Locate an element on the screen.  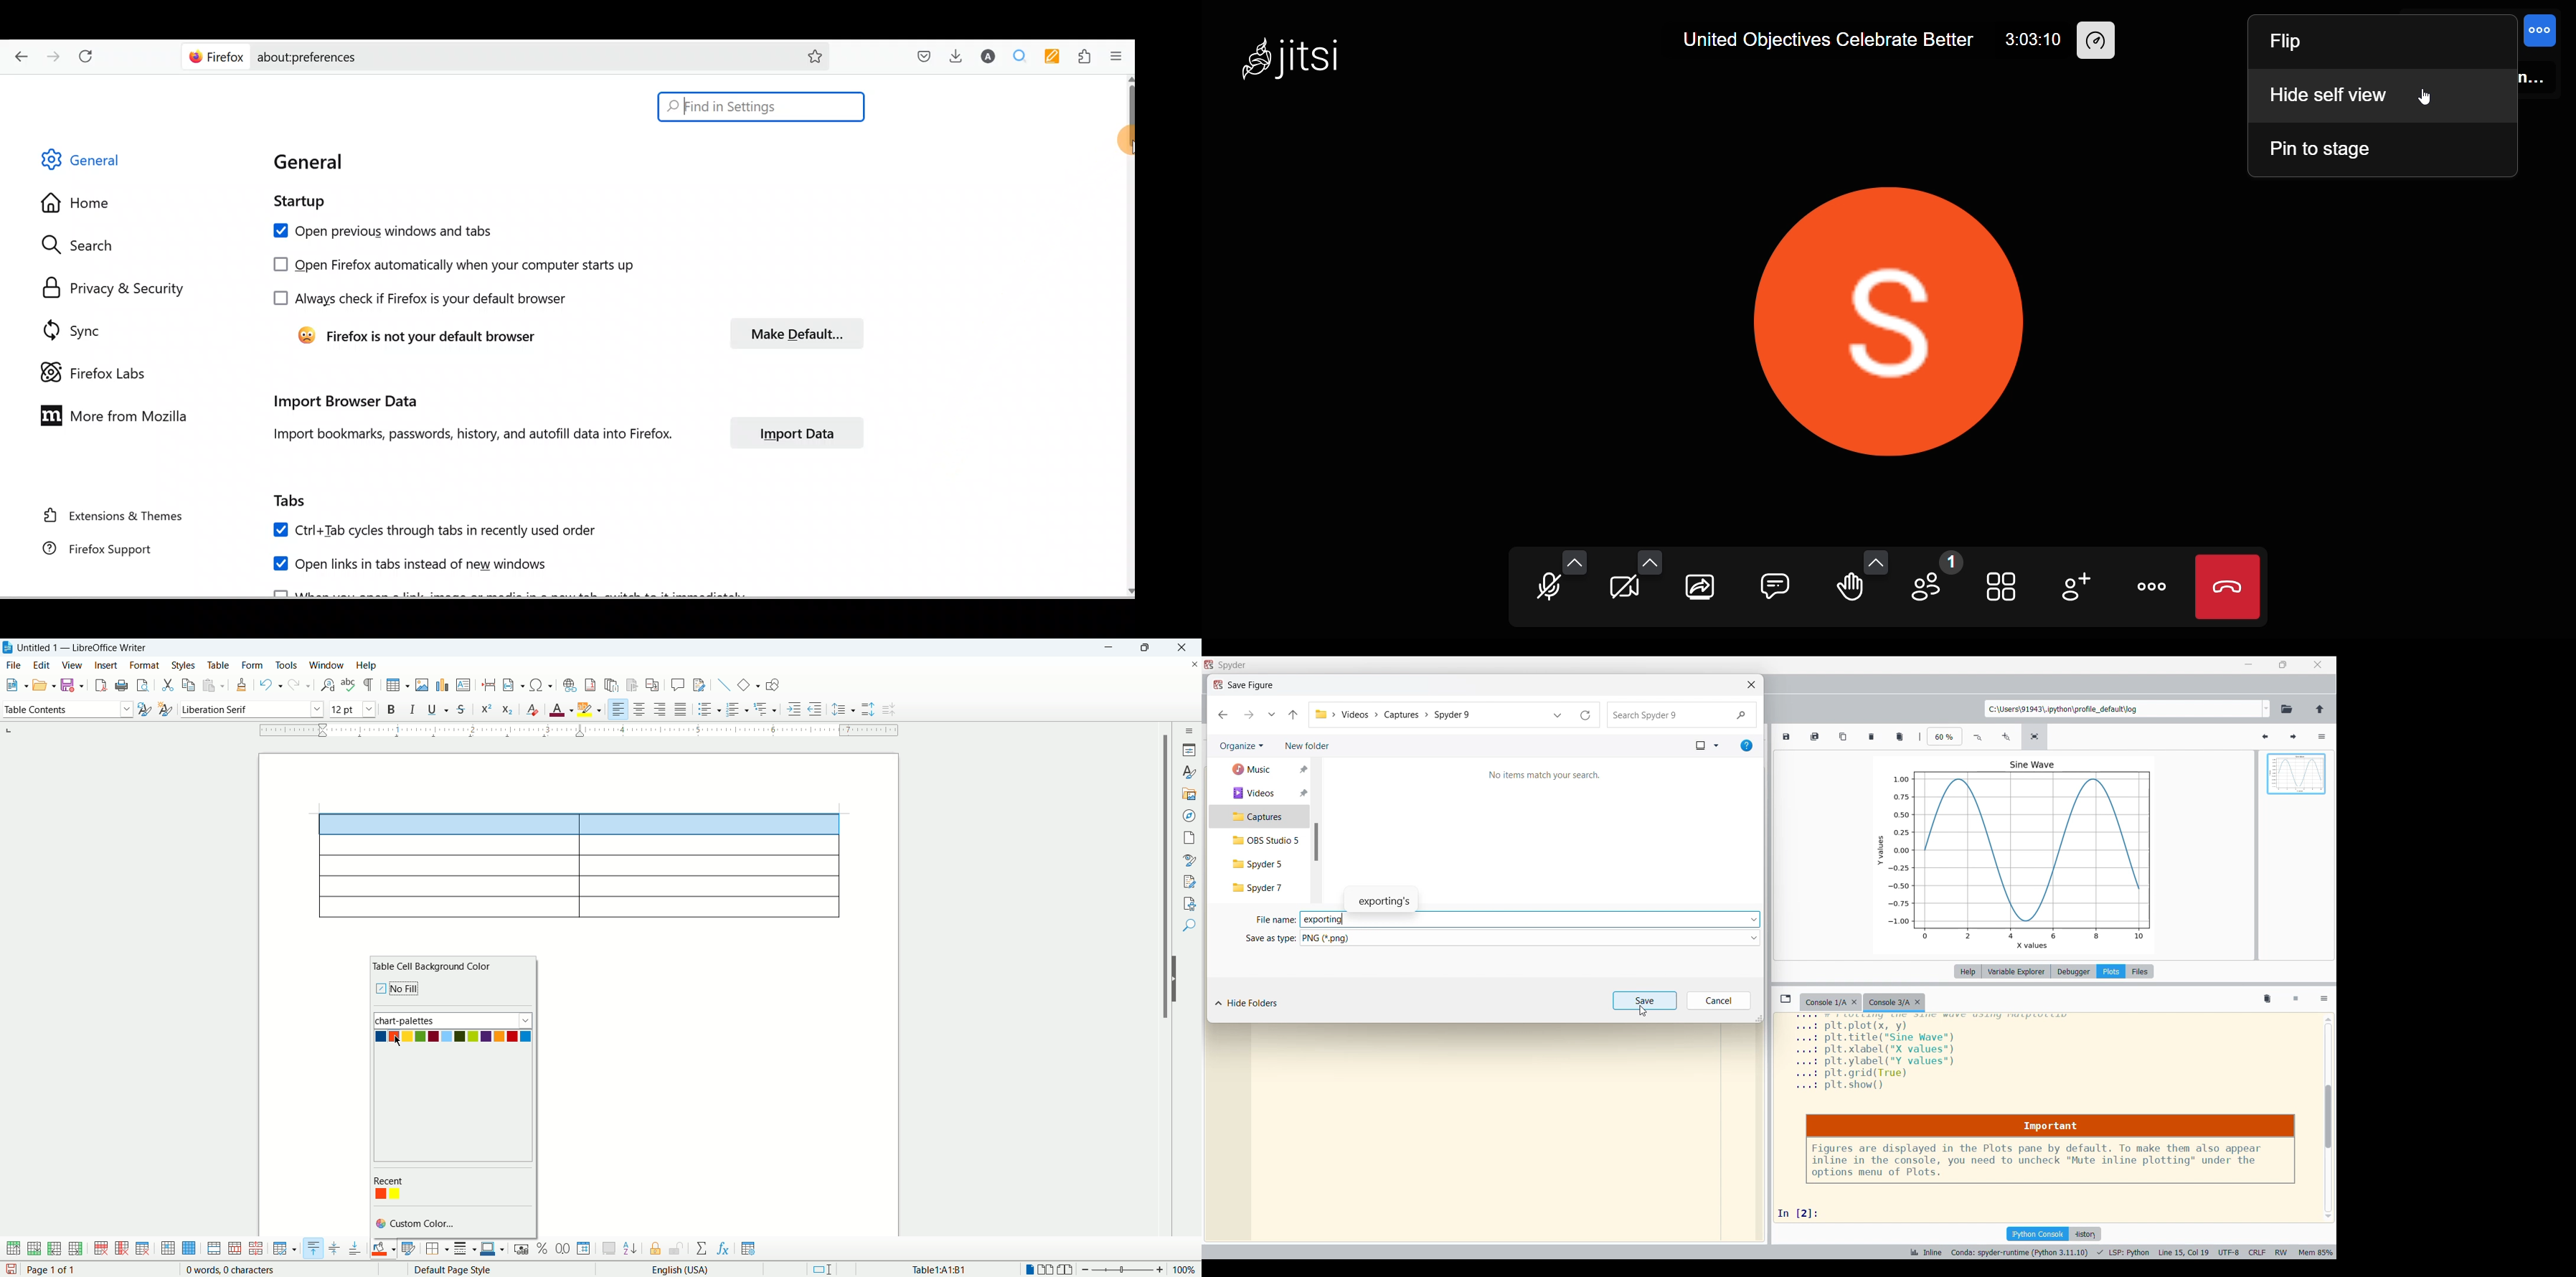
Indicates file name is located at coordinates (1276, 920).